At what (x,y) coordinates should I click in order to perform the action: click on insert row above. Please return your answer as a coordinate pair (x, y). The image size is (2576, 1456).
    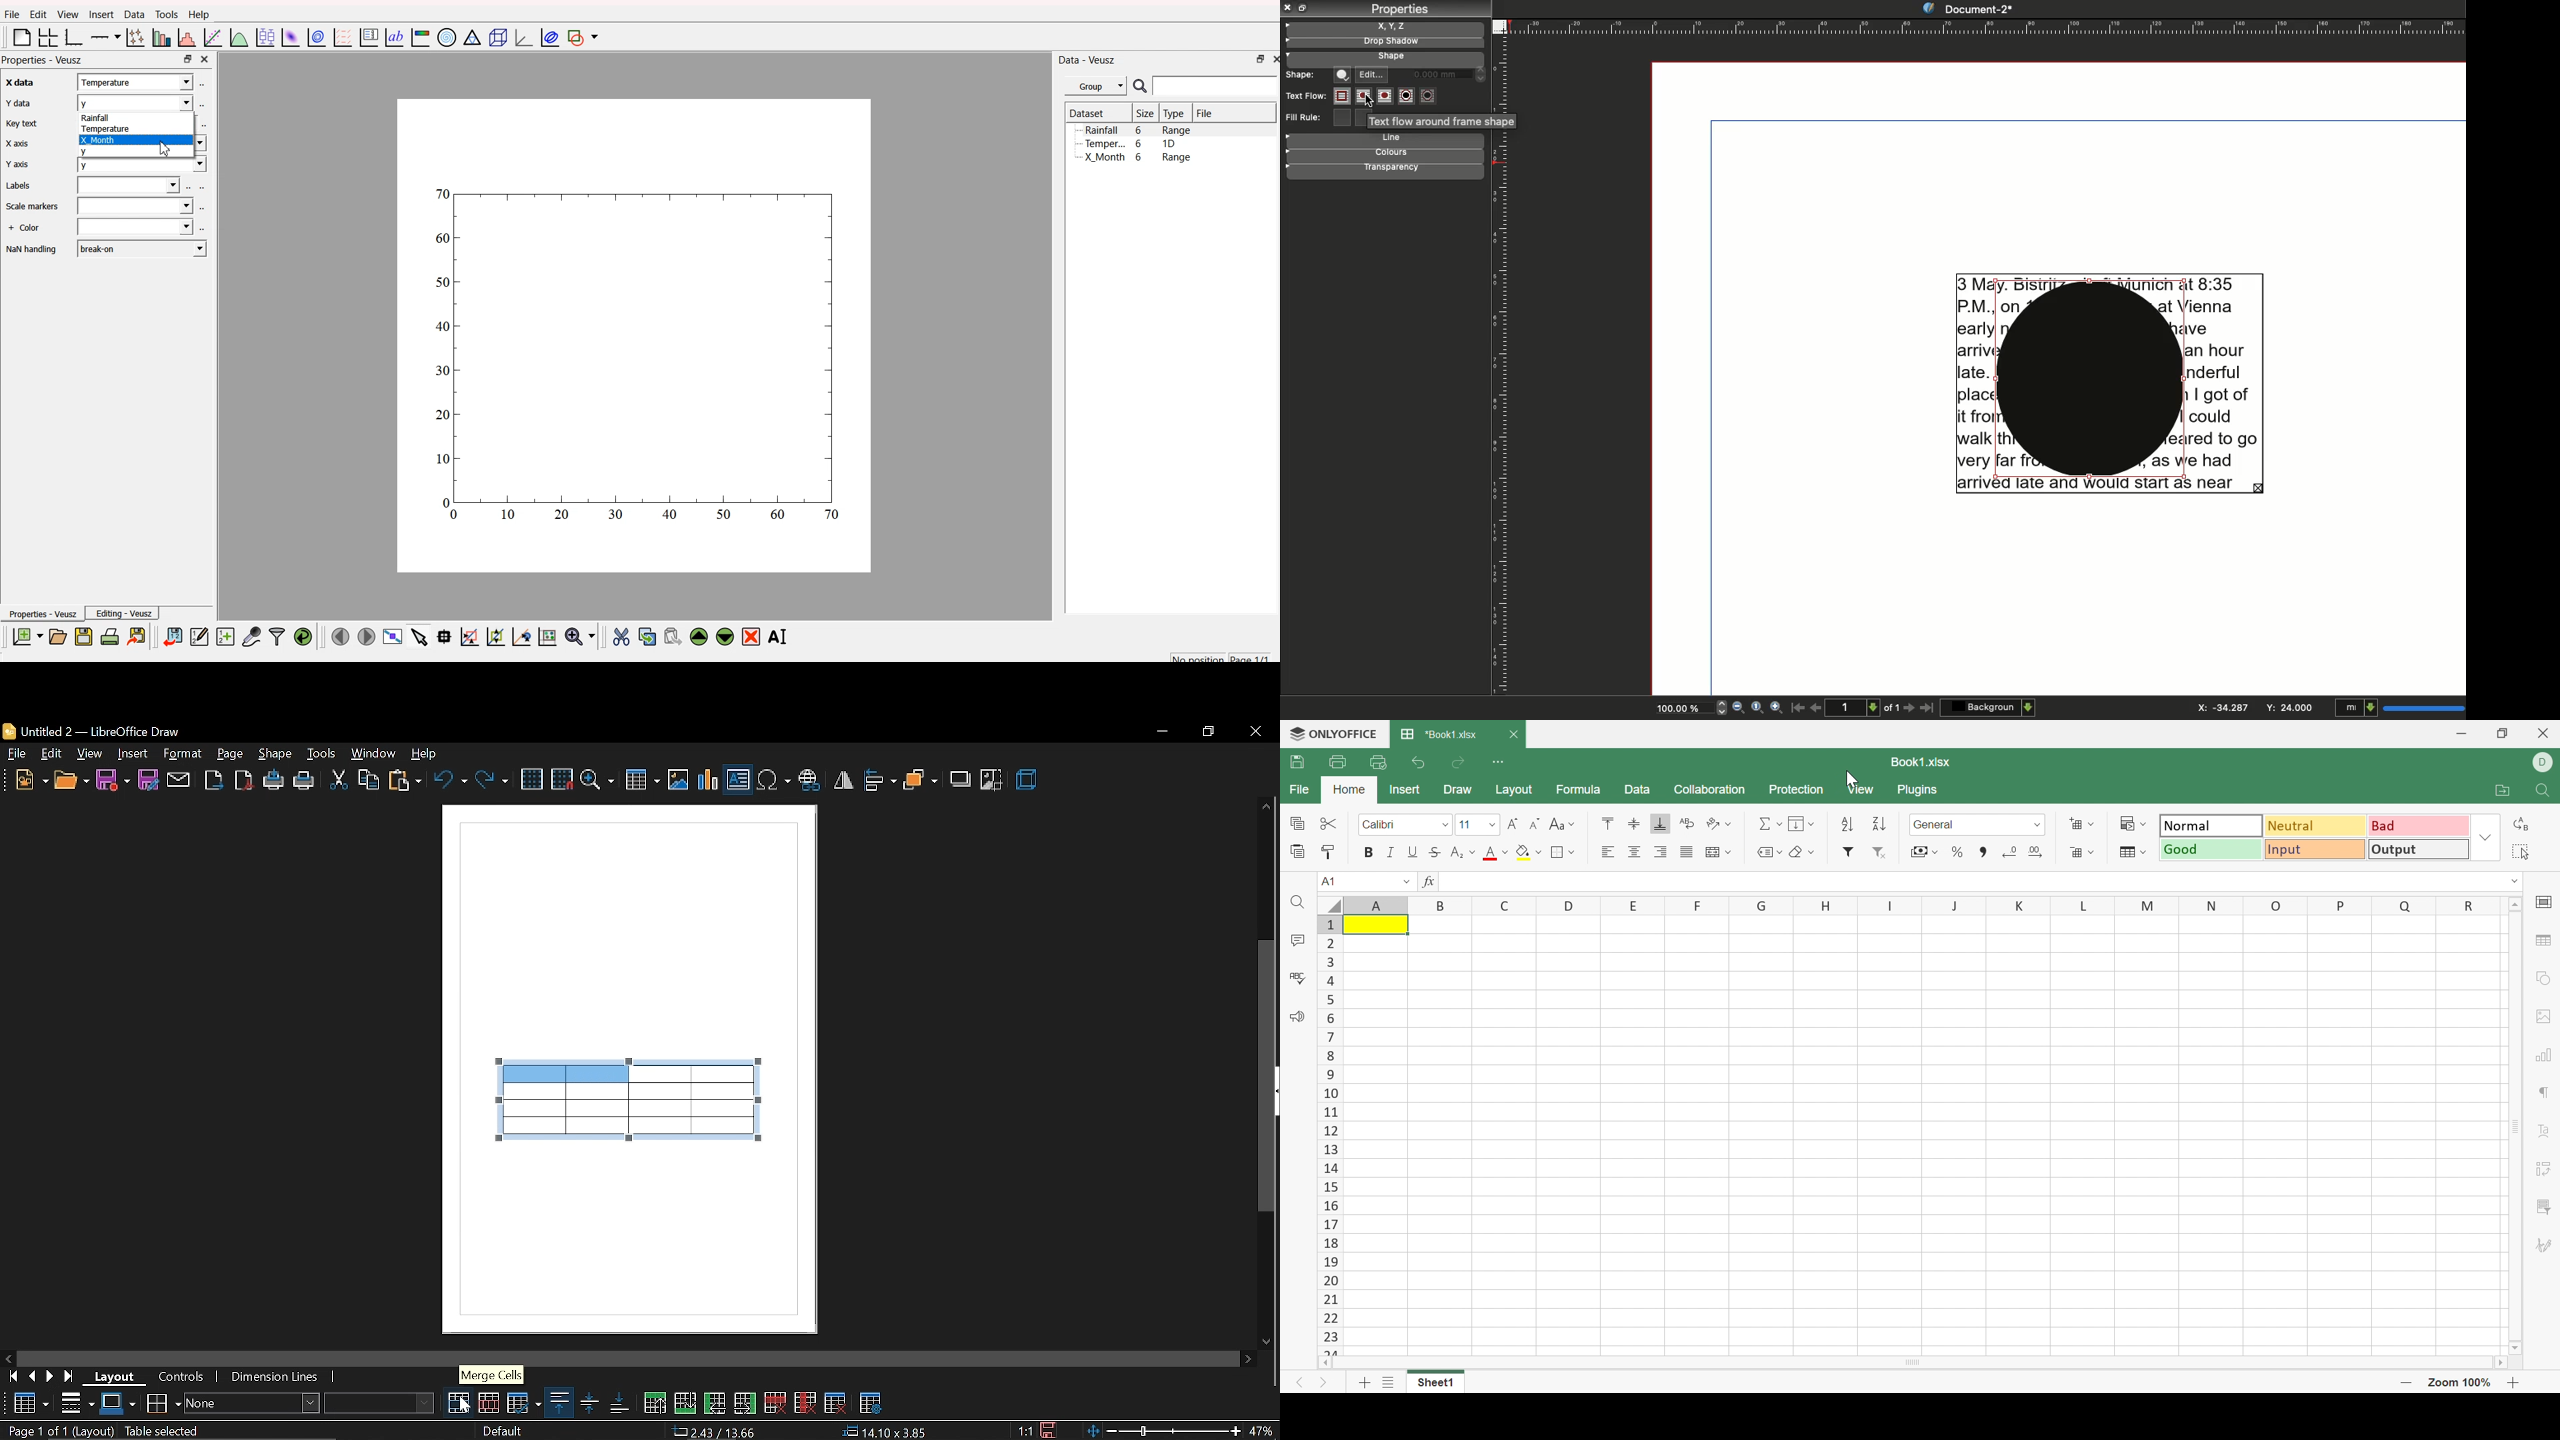
    Looking at the image, I should click on (655, 1403).